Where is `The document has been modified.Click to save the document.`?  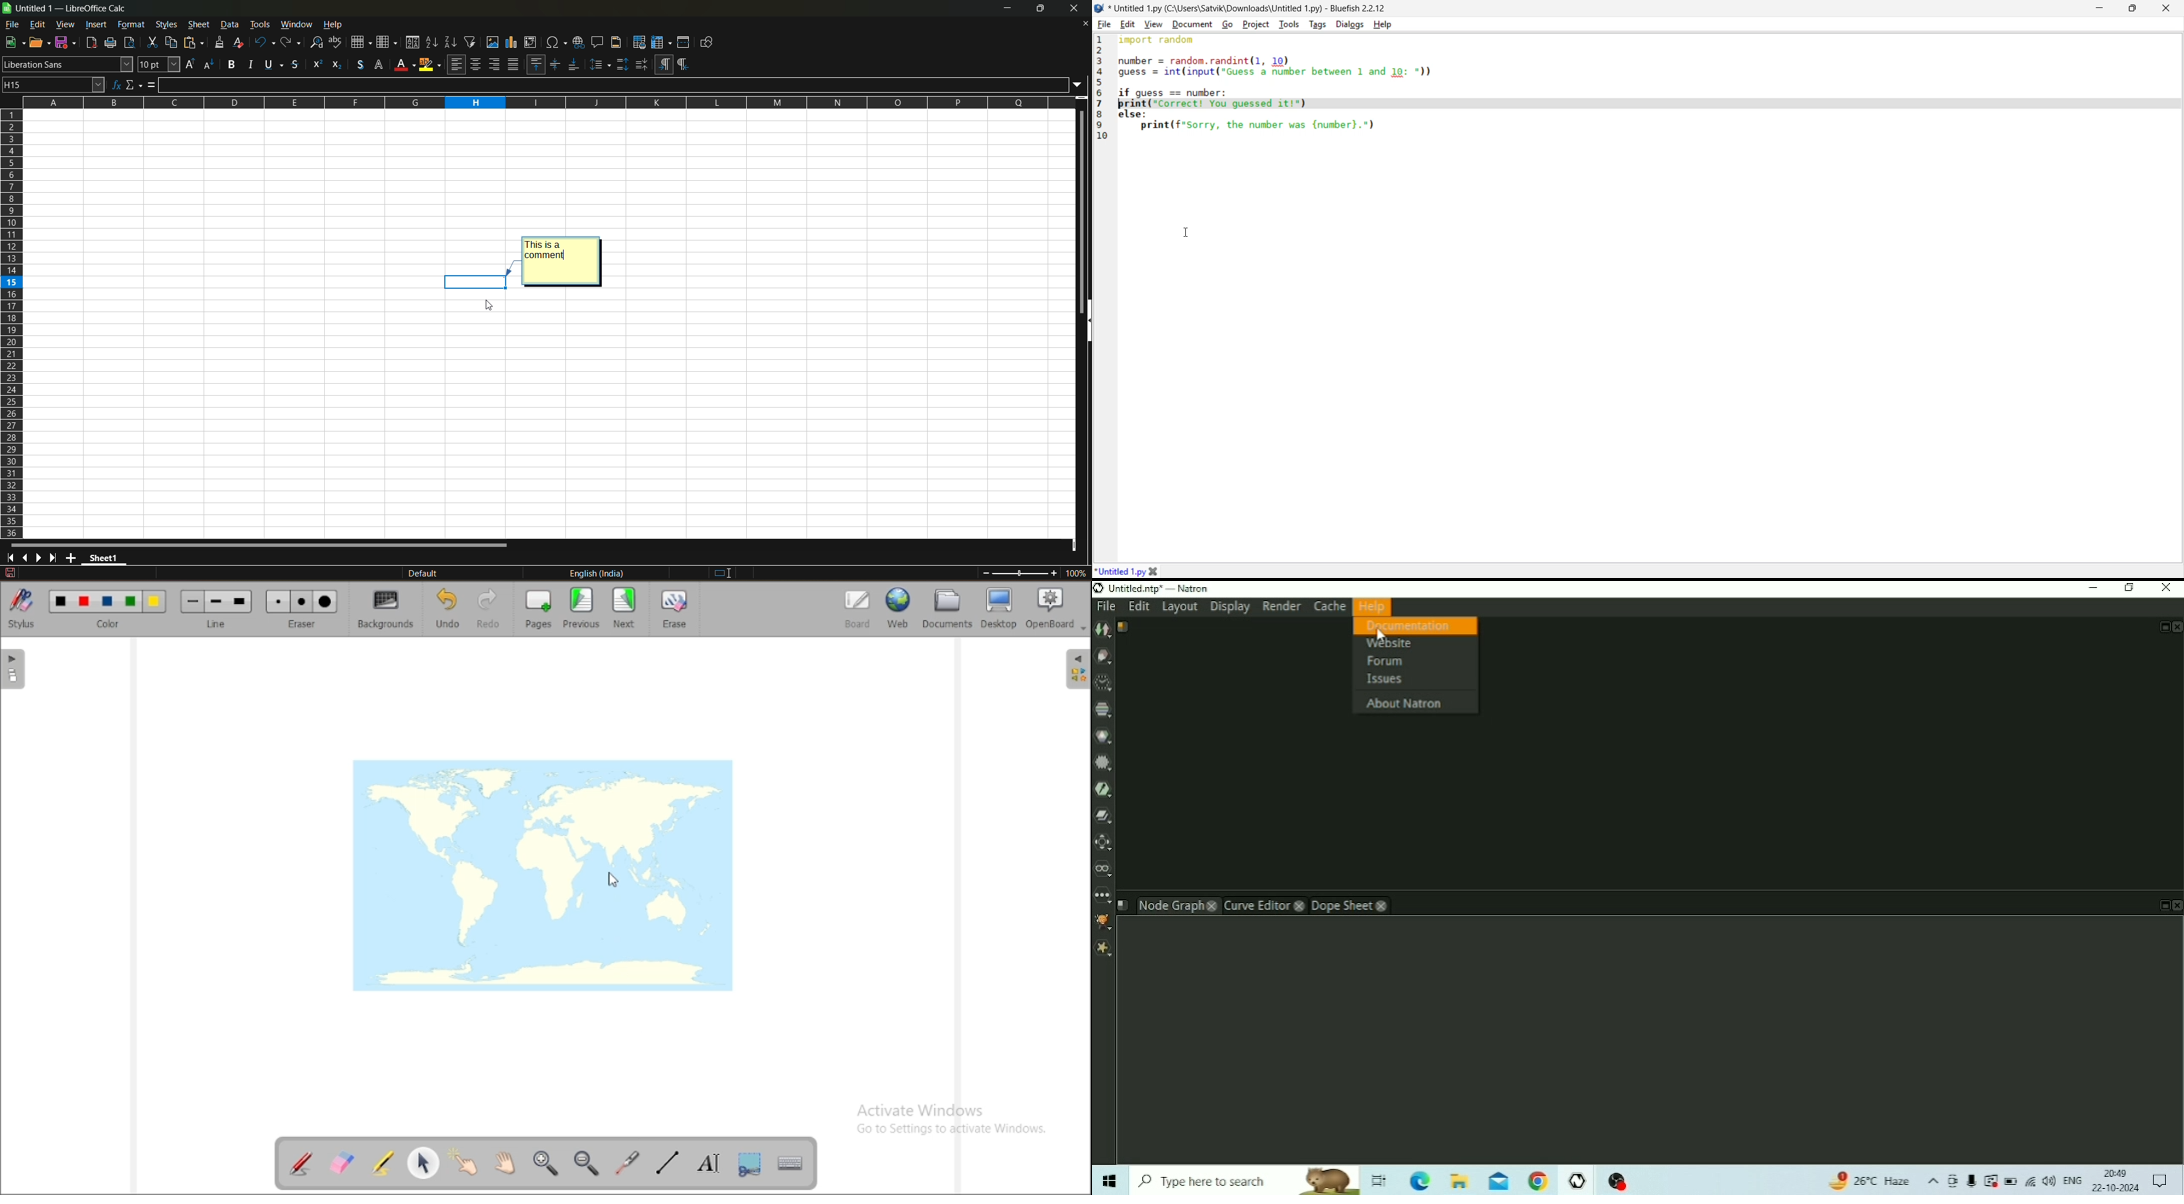 The document has been modified.Click to save the document. is located at coordinates (173, 573).